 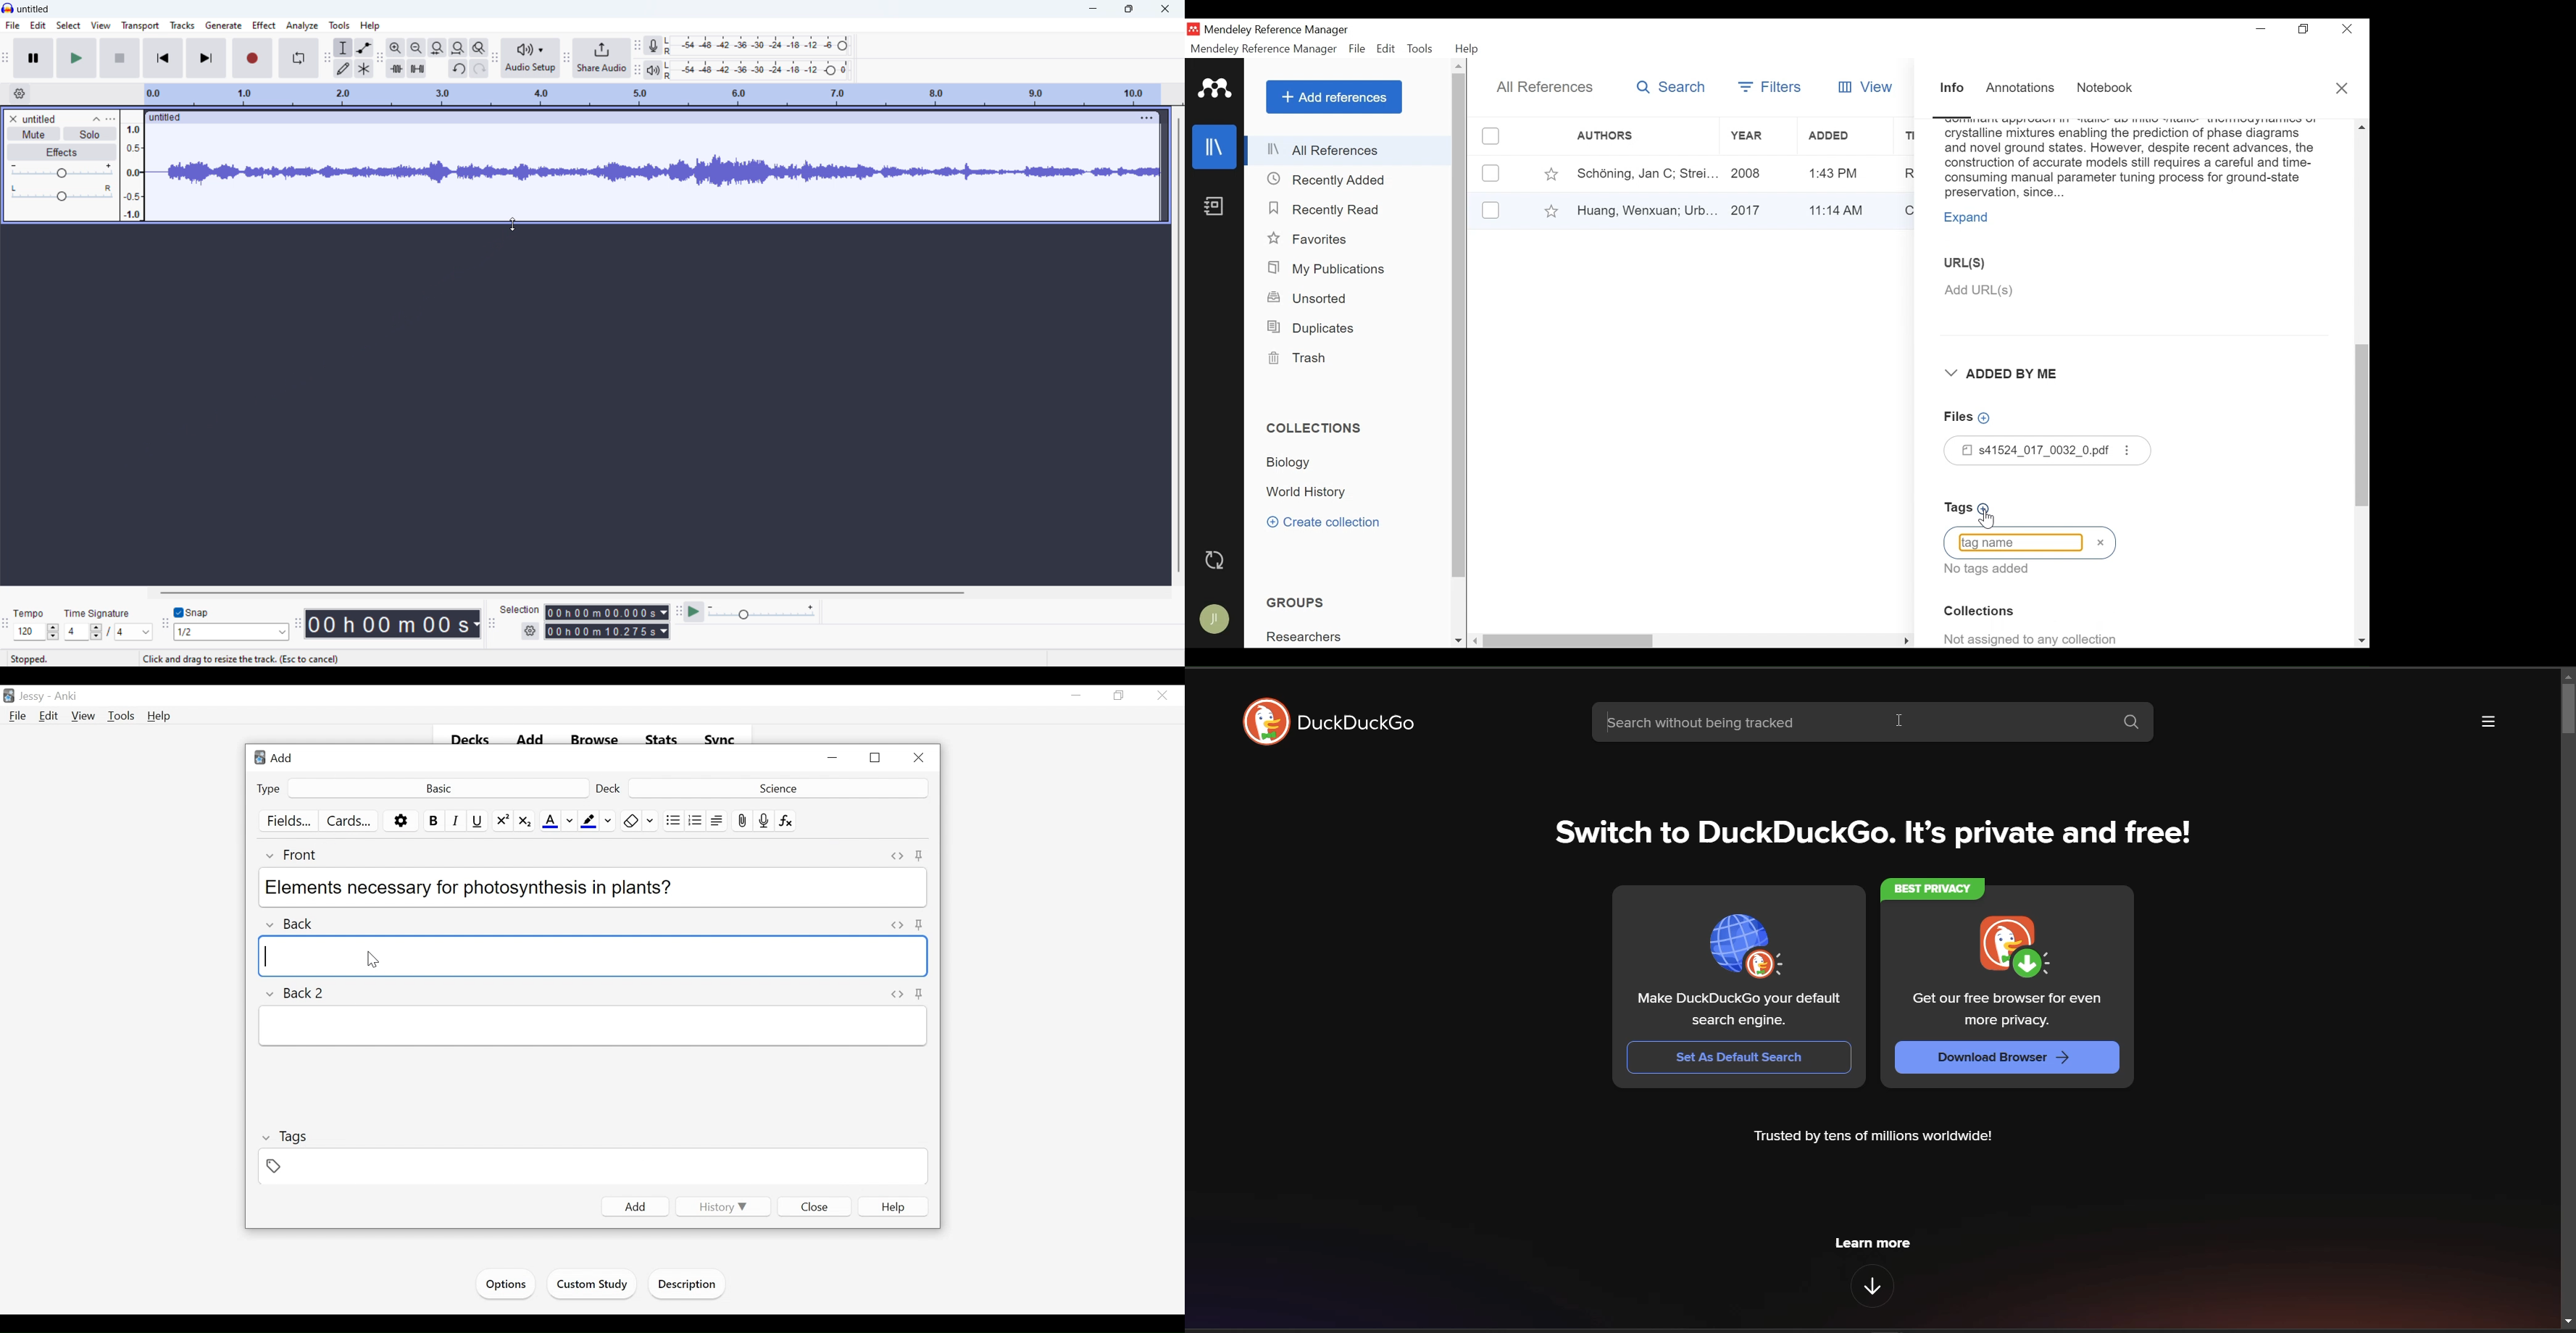 I want to click on record, so click(x=252, y=58).